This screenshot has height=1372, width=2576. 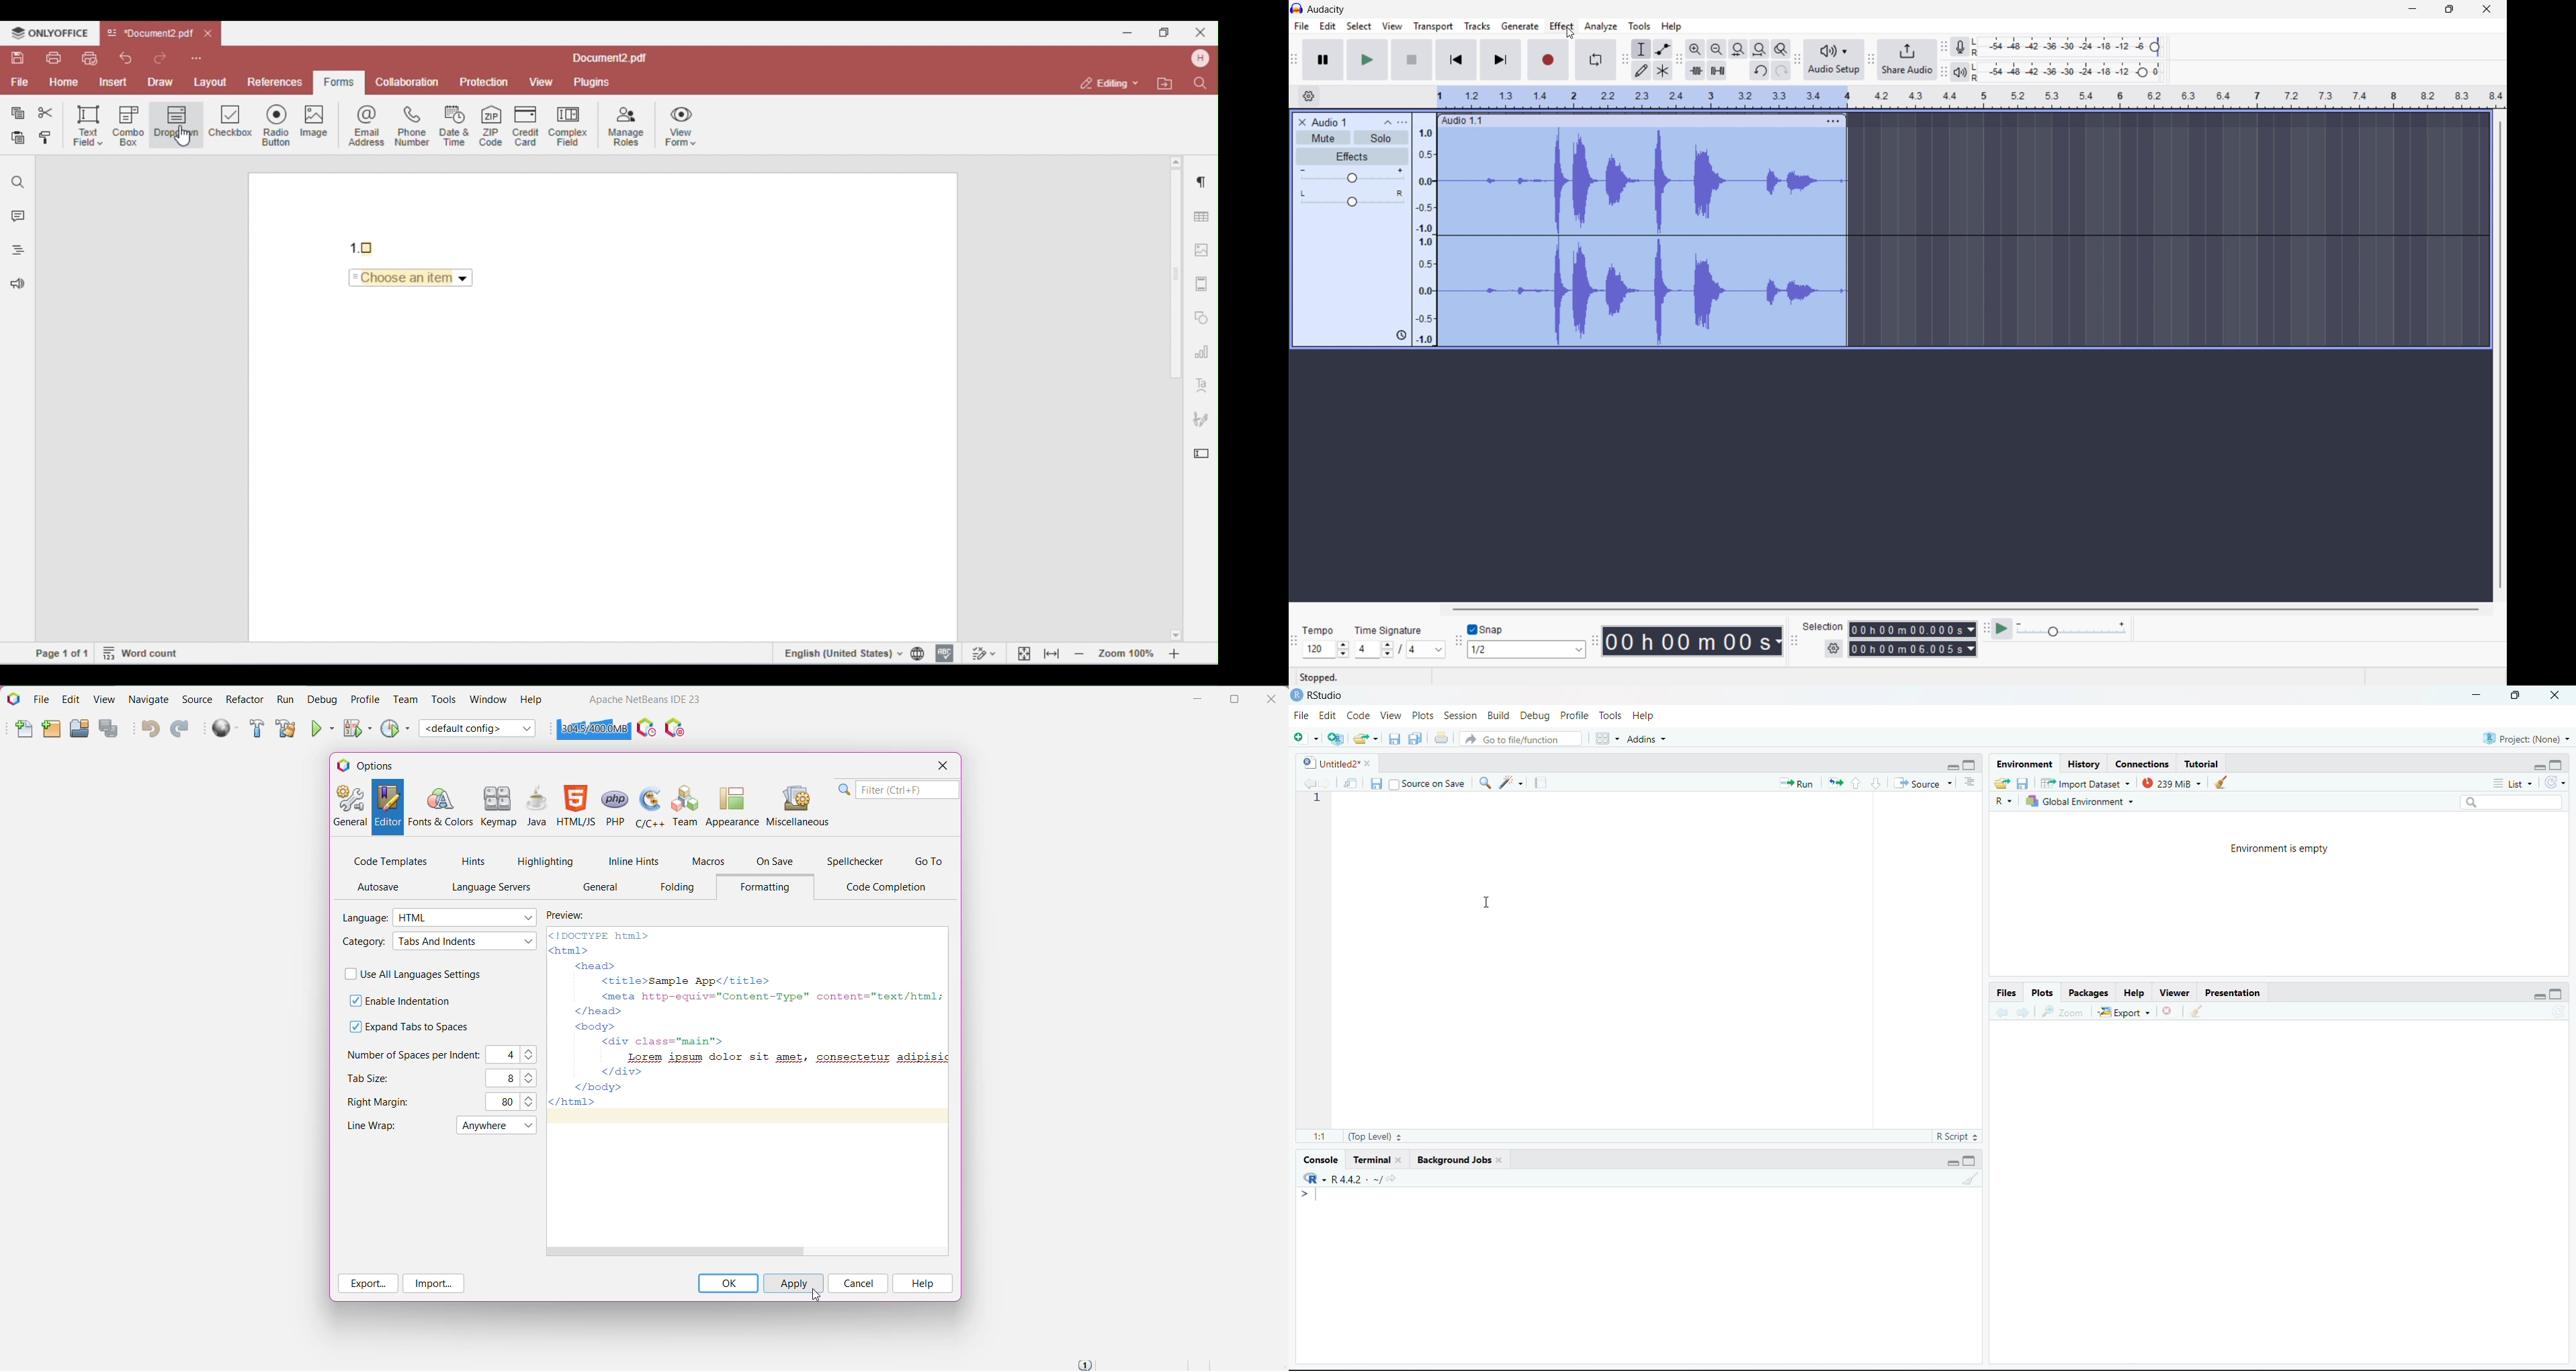 I want to click on List, so click(x=2510, y=785).